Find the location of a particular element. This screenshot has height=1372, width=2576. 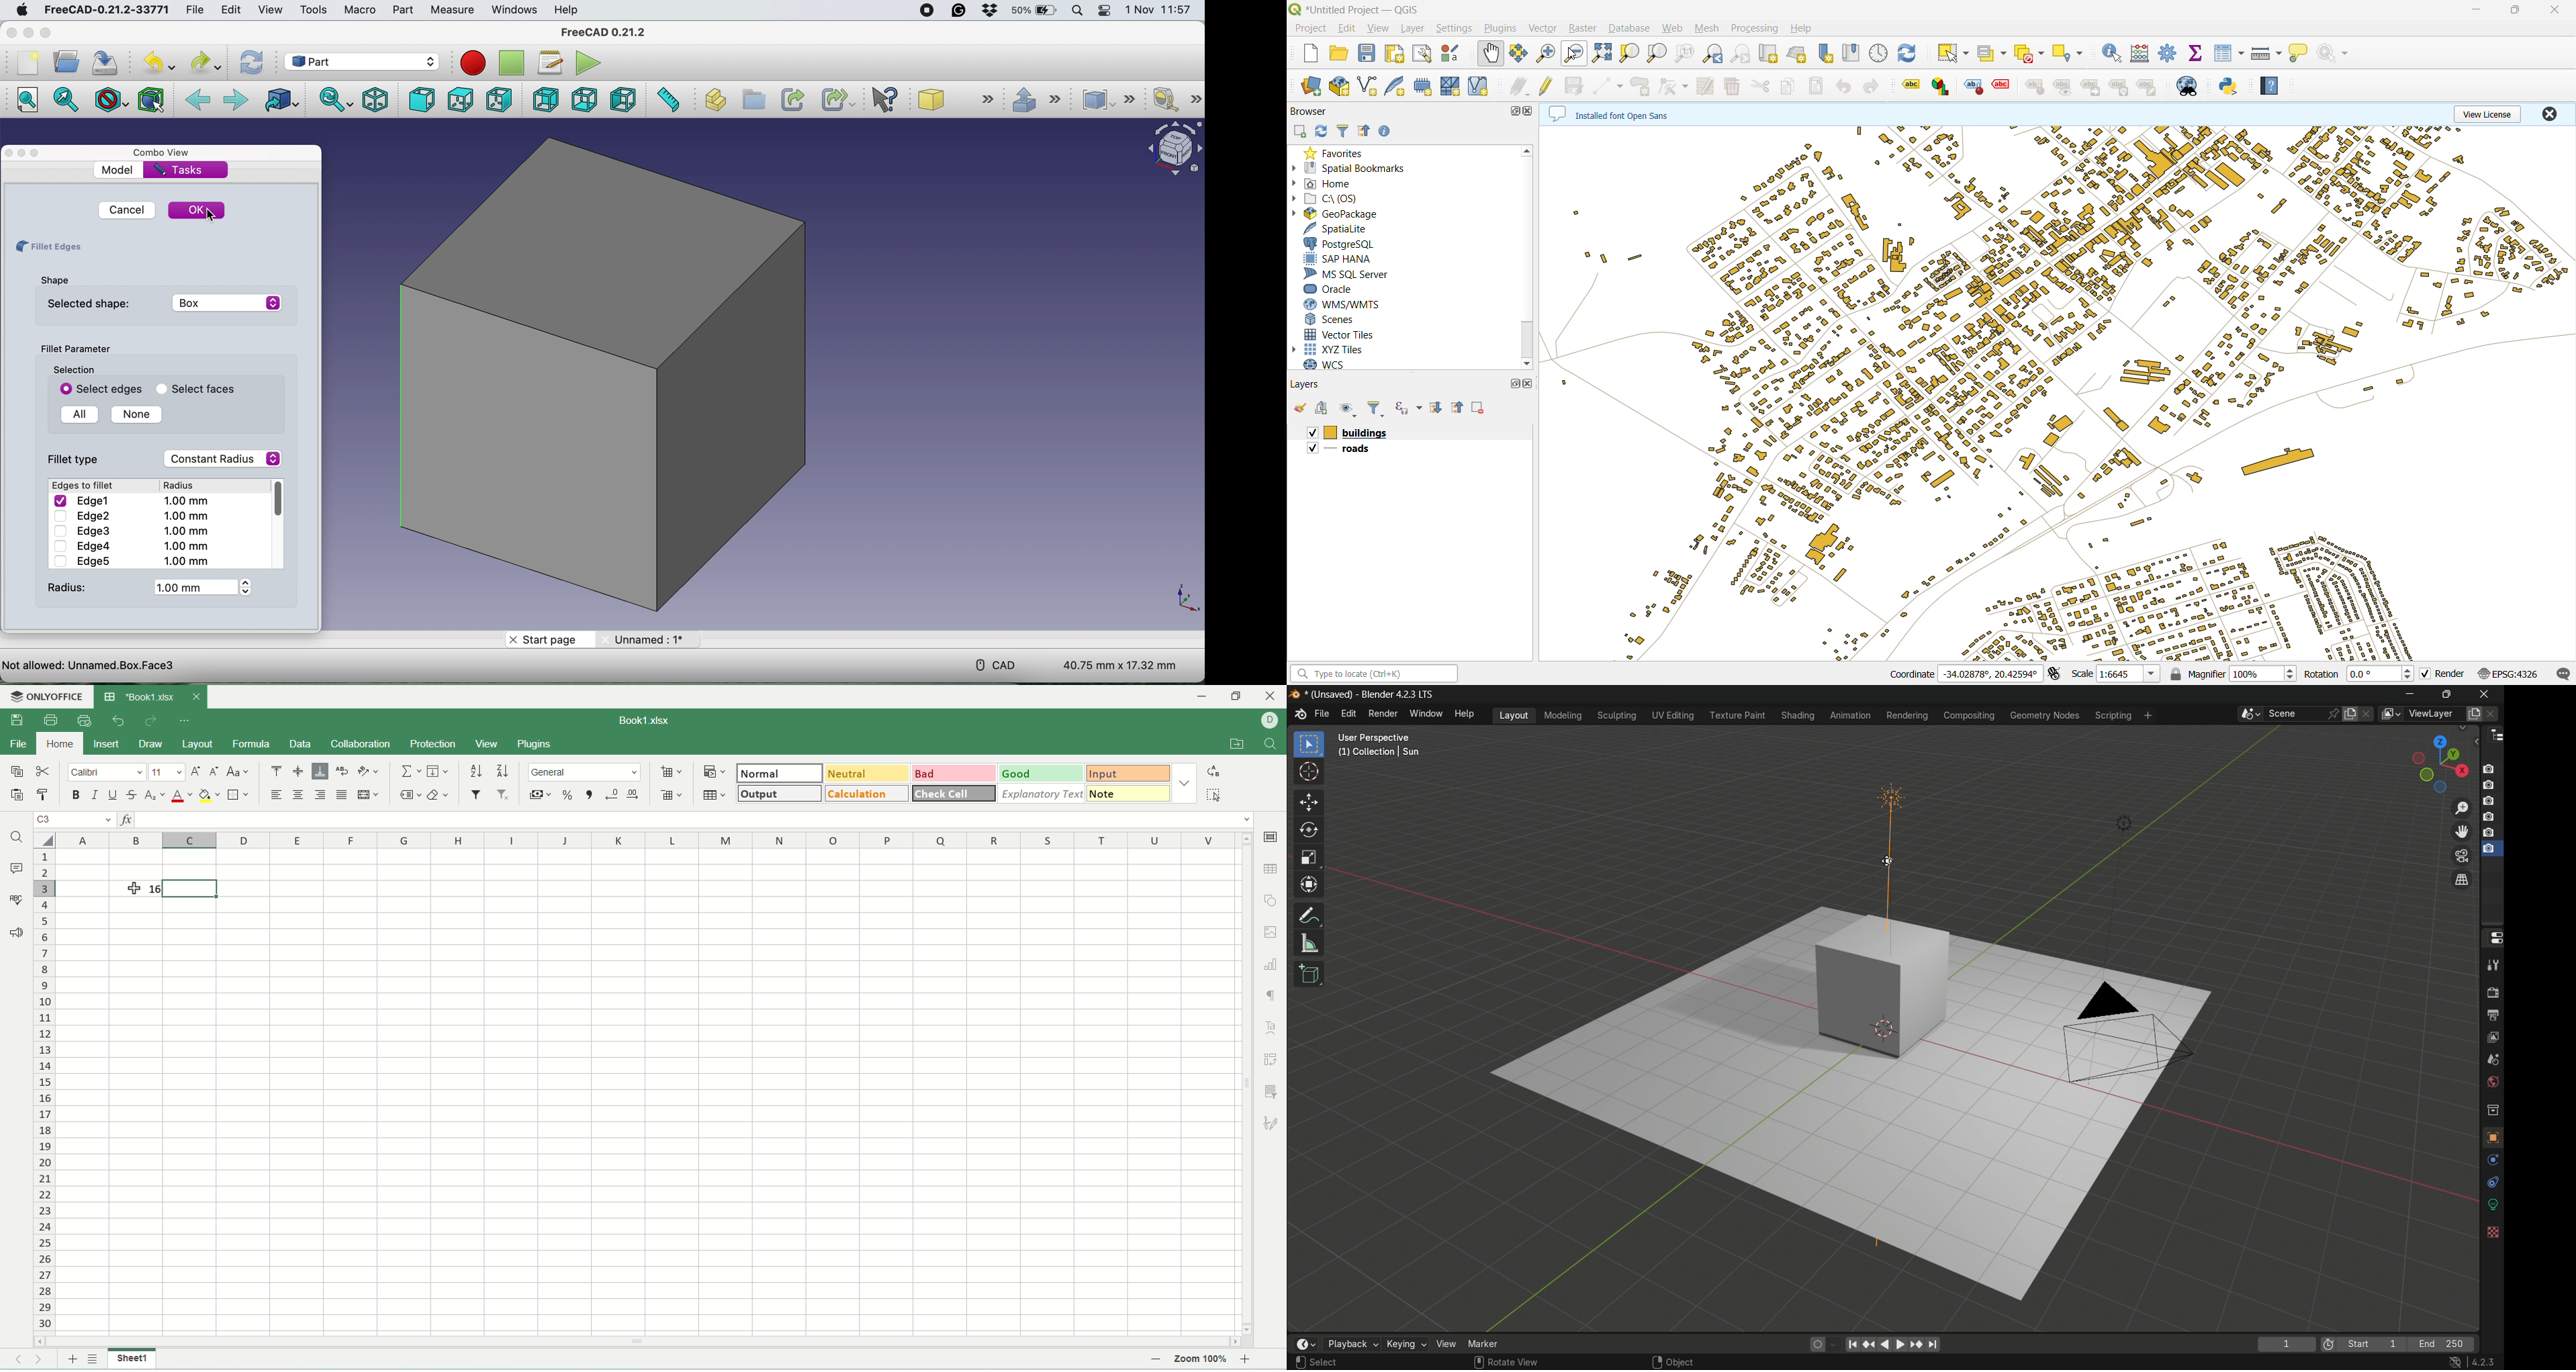

insert cells is located at coordinates (670, 773).